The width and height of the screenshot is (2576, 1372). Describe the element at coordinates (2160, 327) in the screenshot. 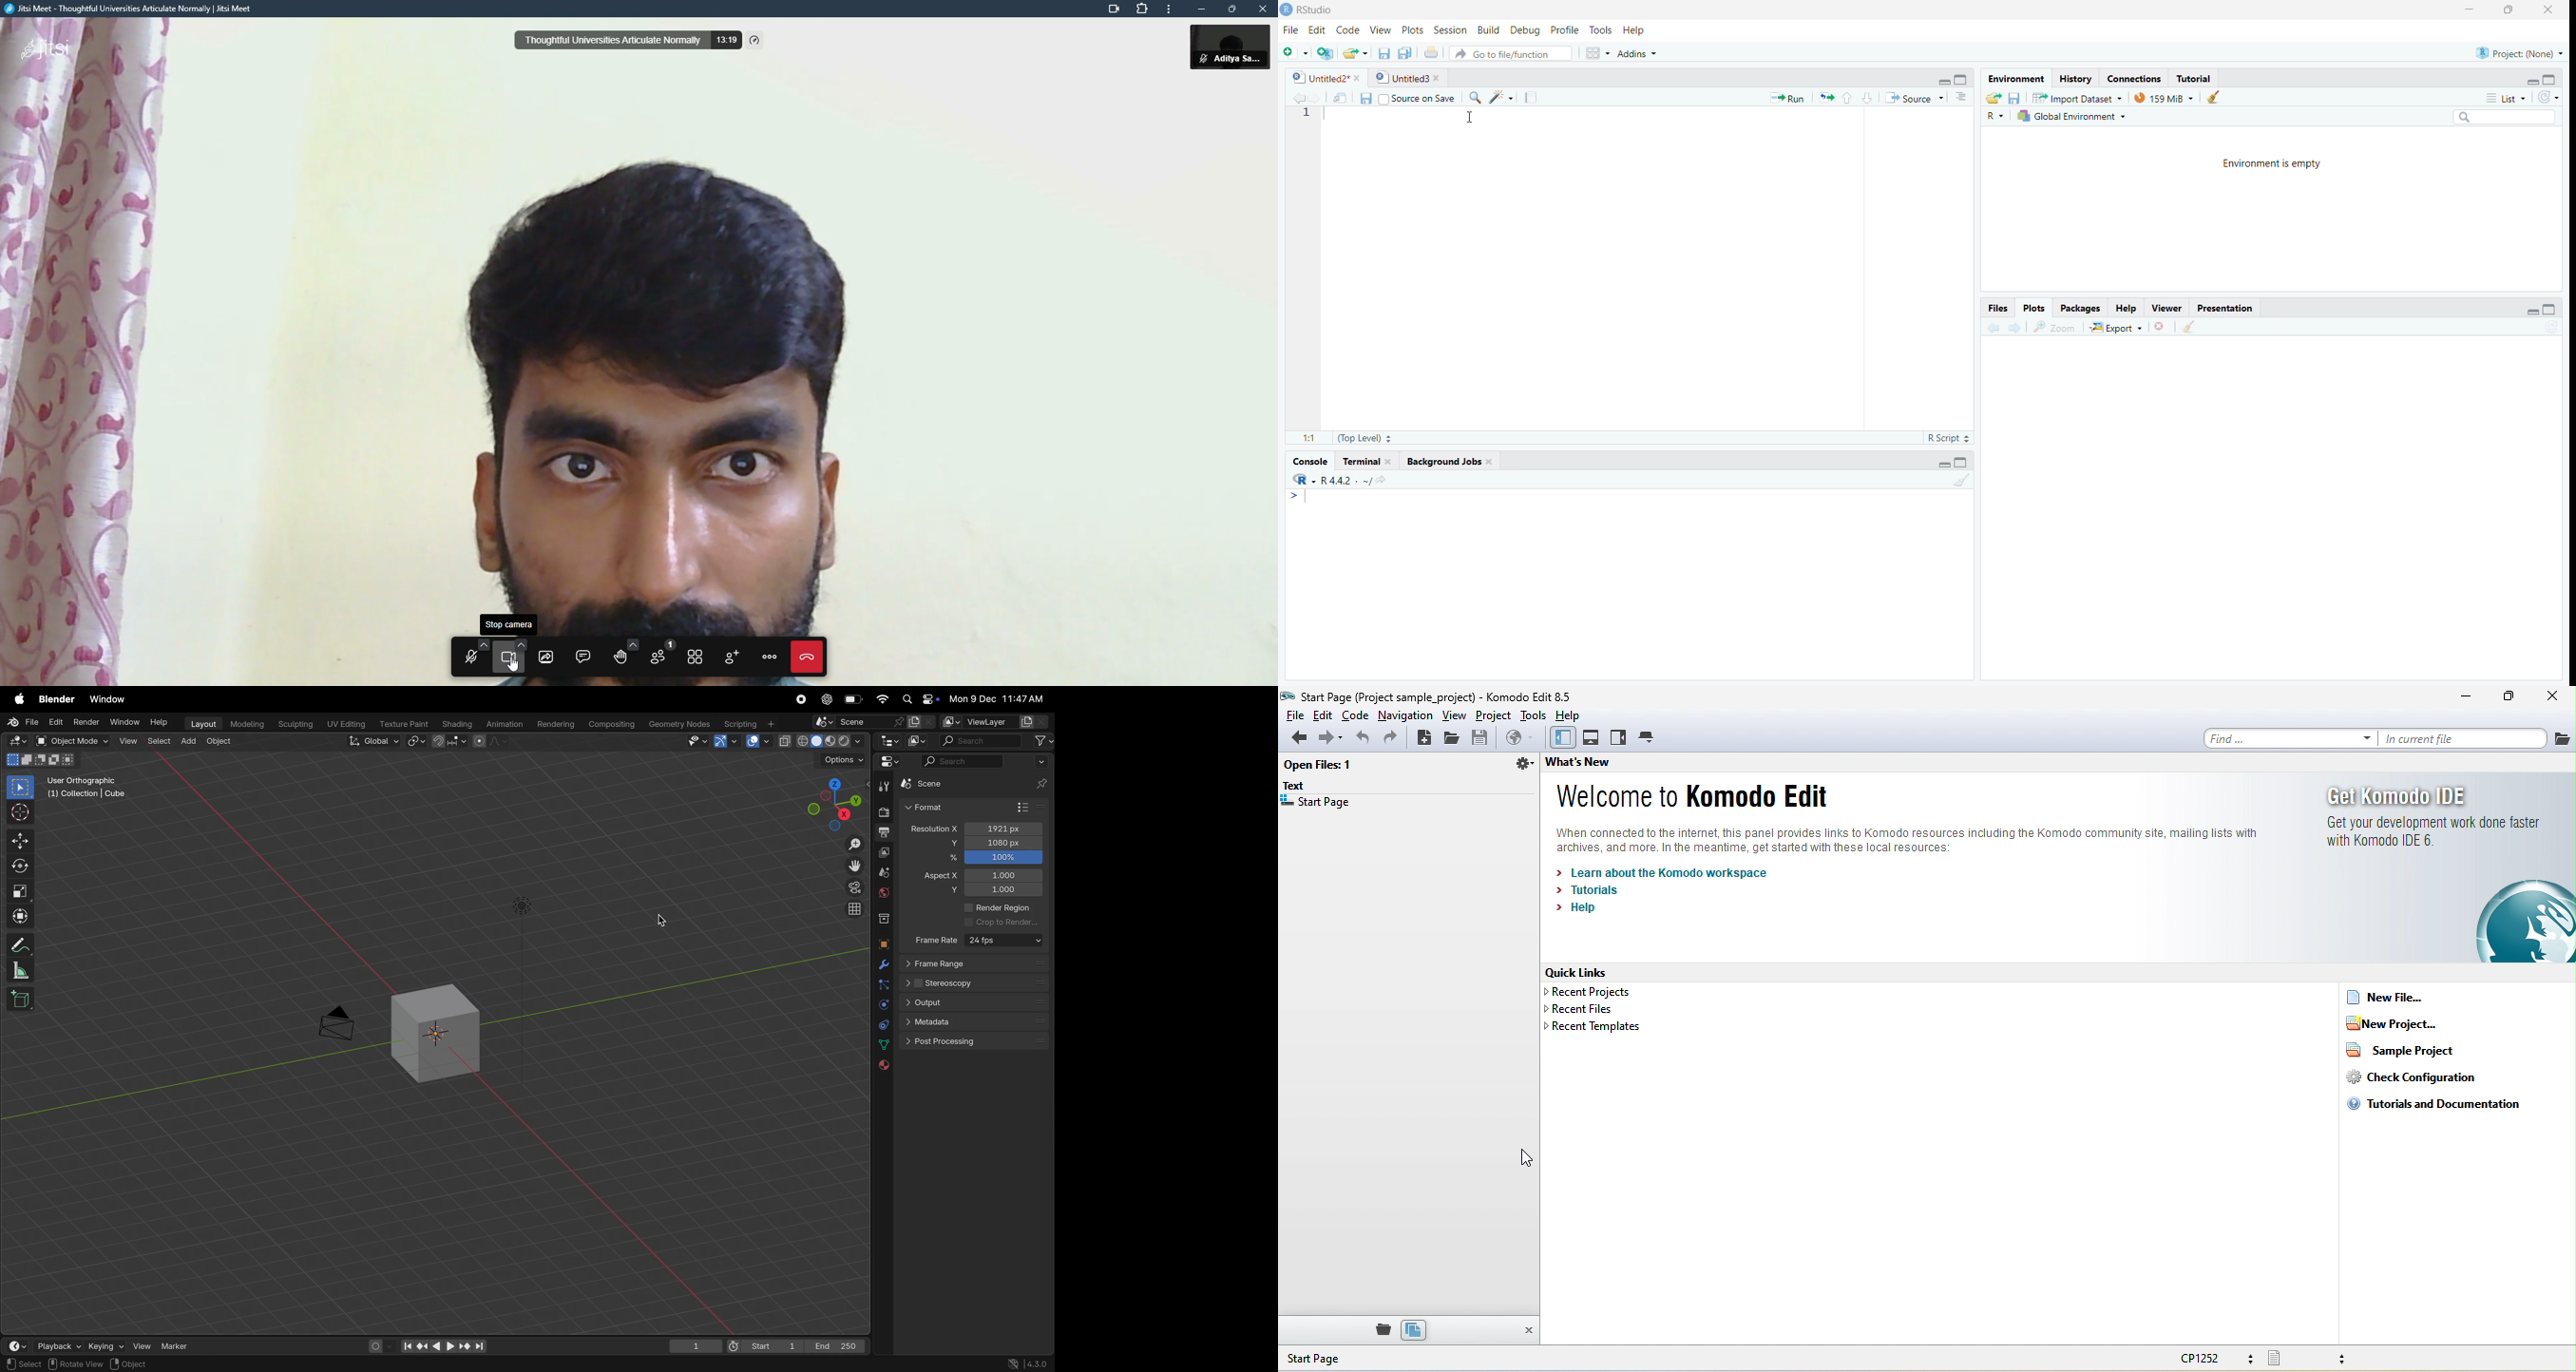

I see `Delete` at that location.